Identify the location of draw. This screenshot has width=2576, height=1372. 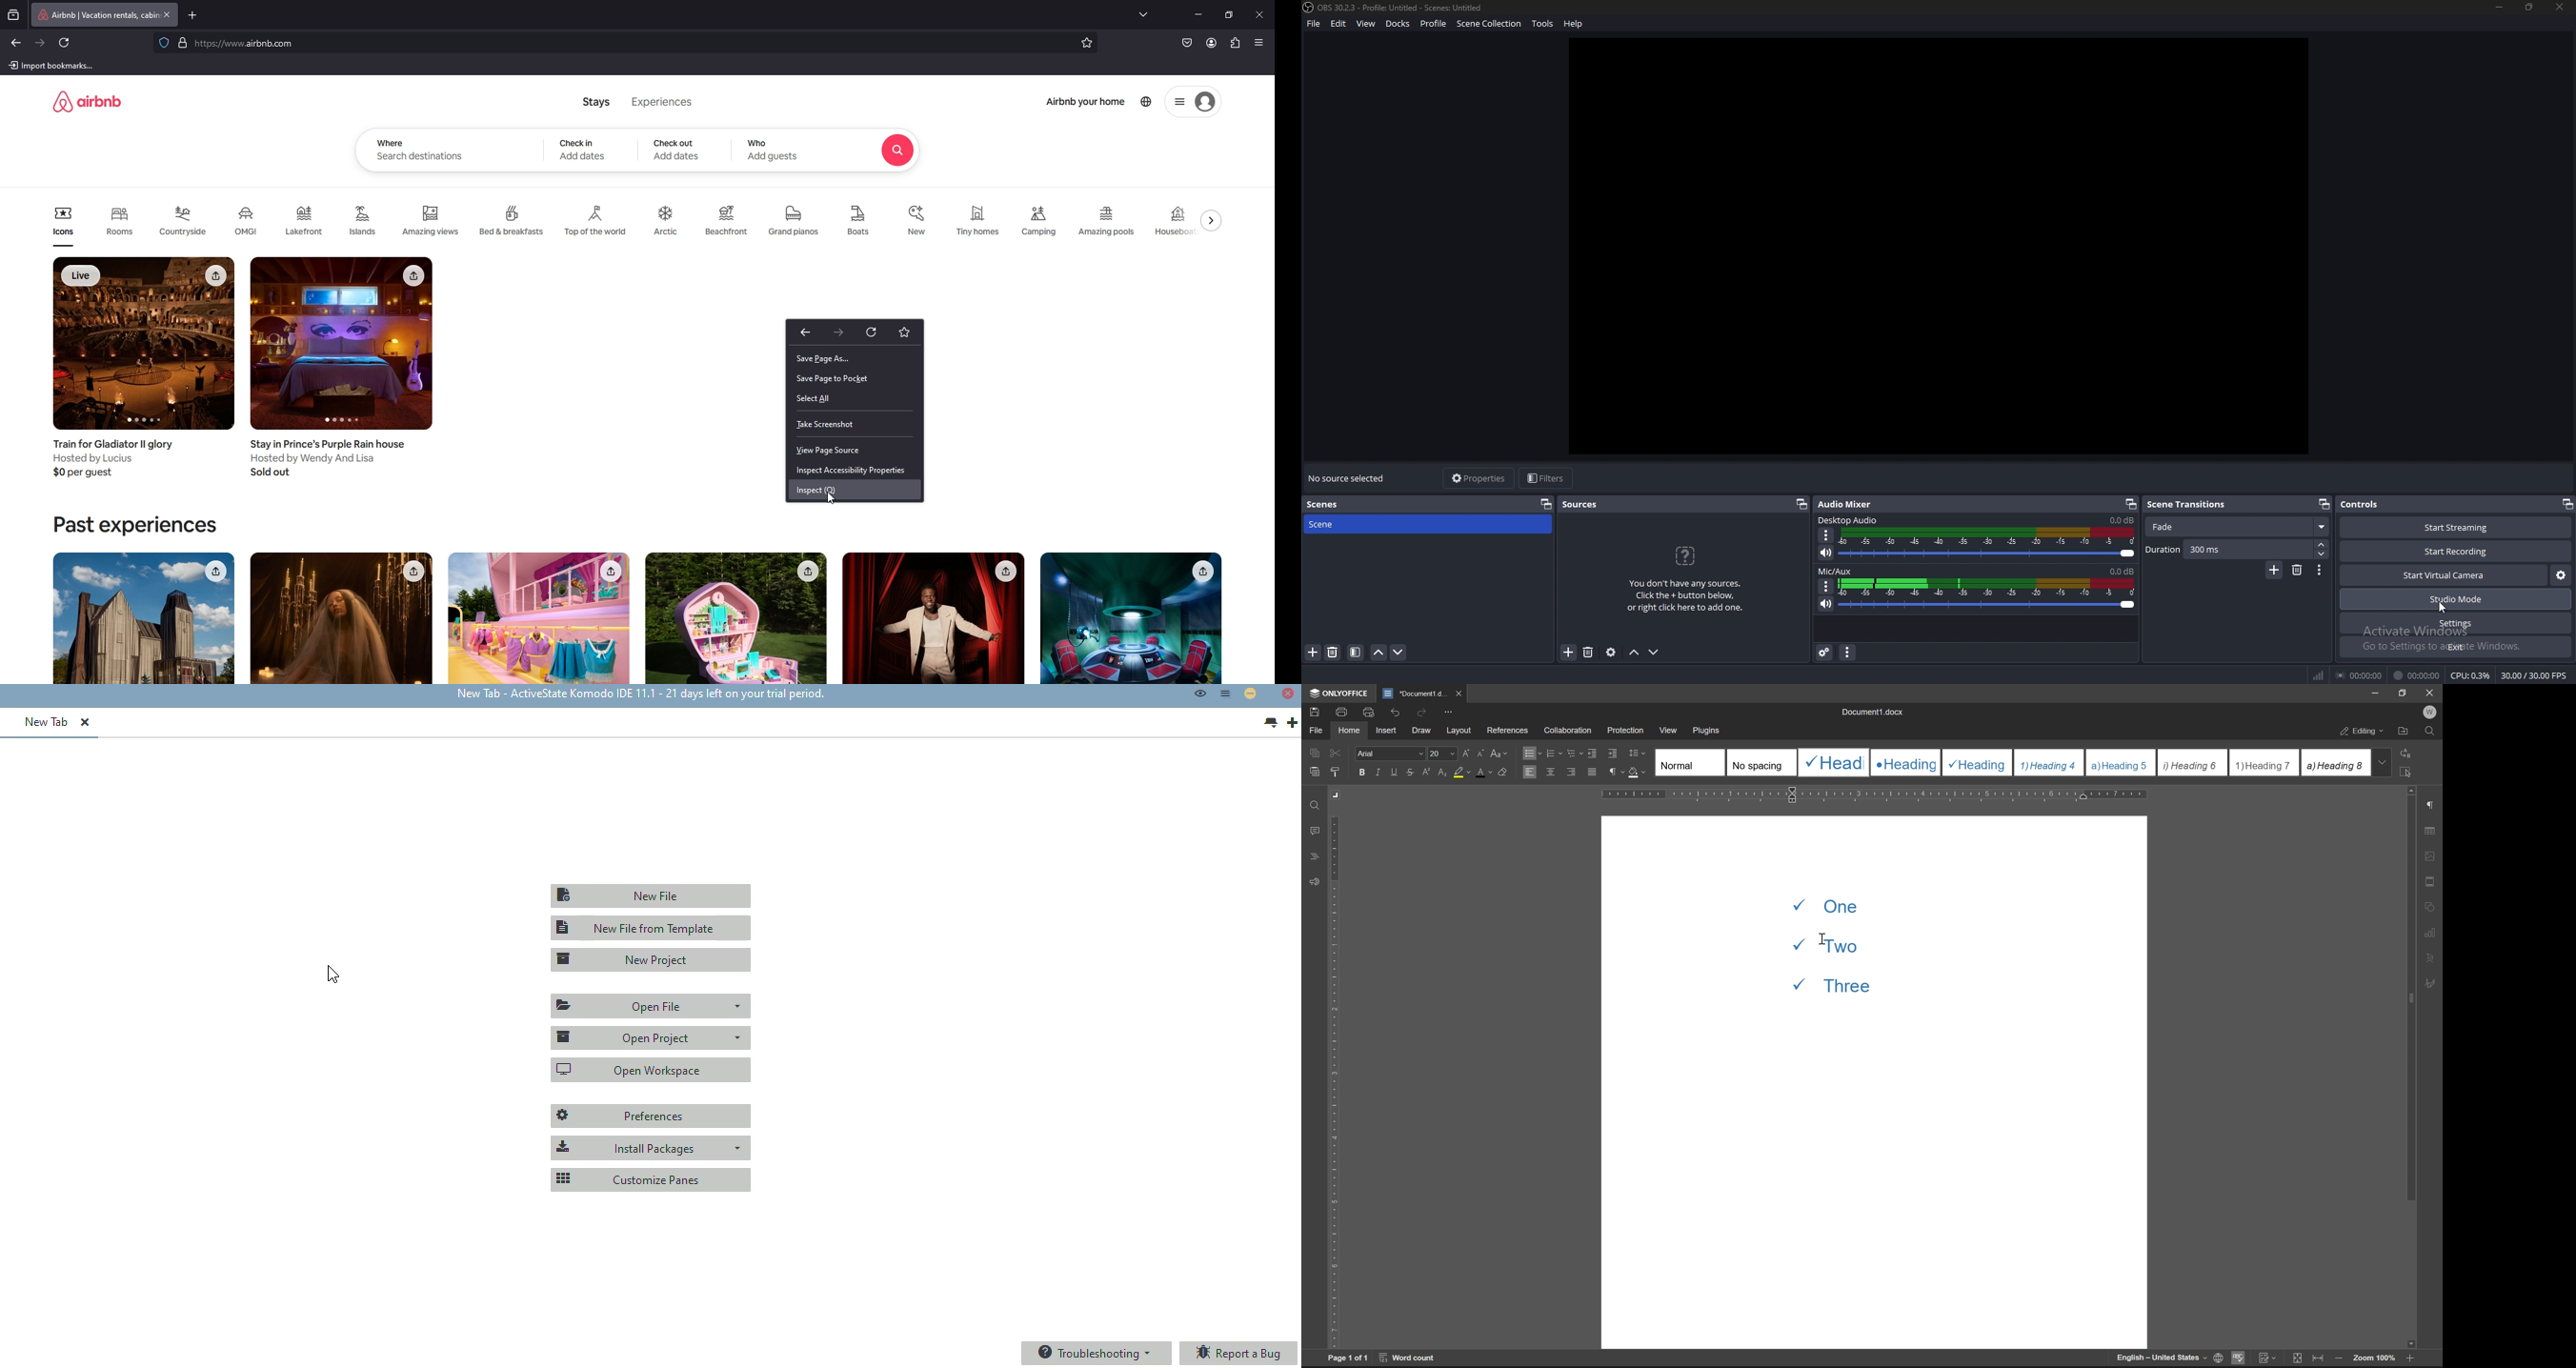
(1424, 731).